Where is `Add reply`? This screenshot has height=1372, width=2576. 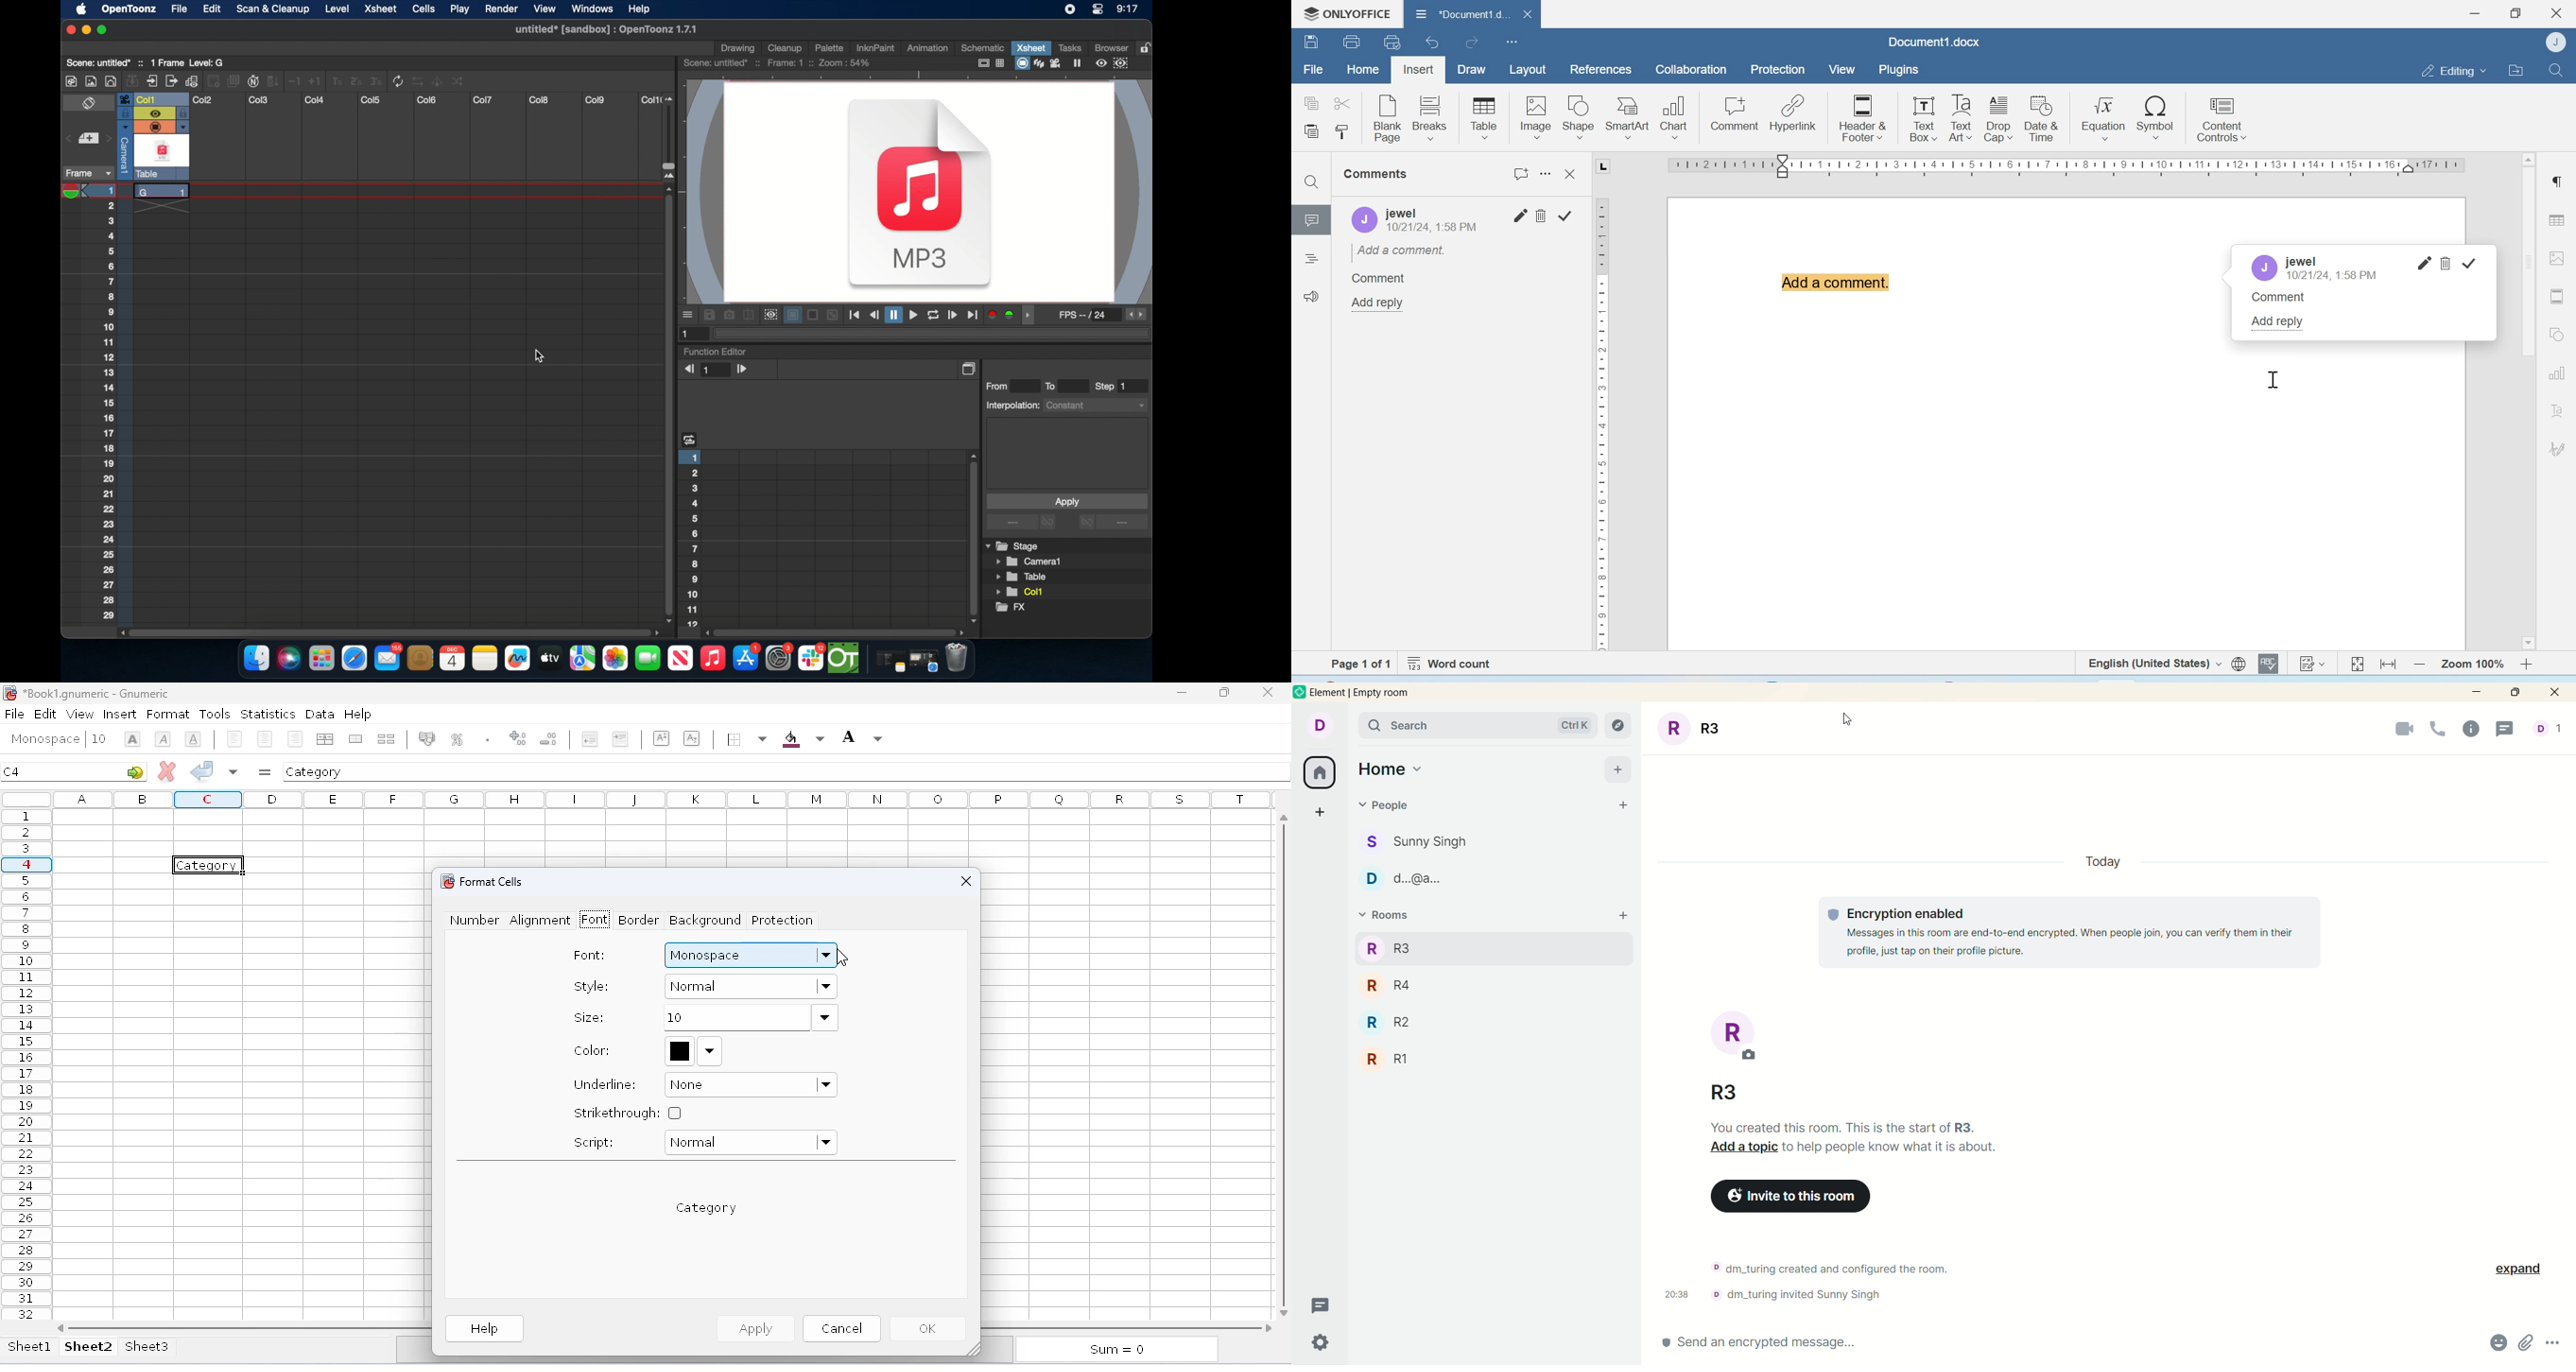
Add reply is located at coordinates (2286, 323).